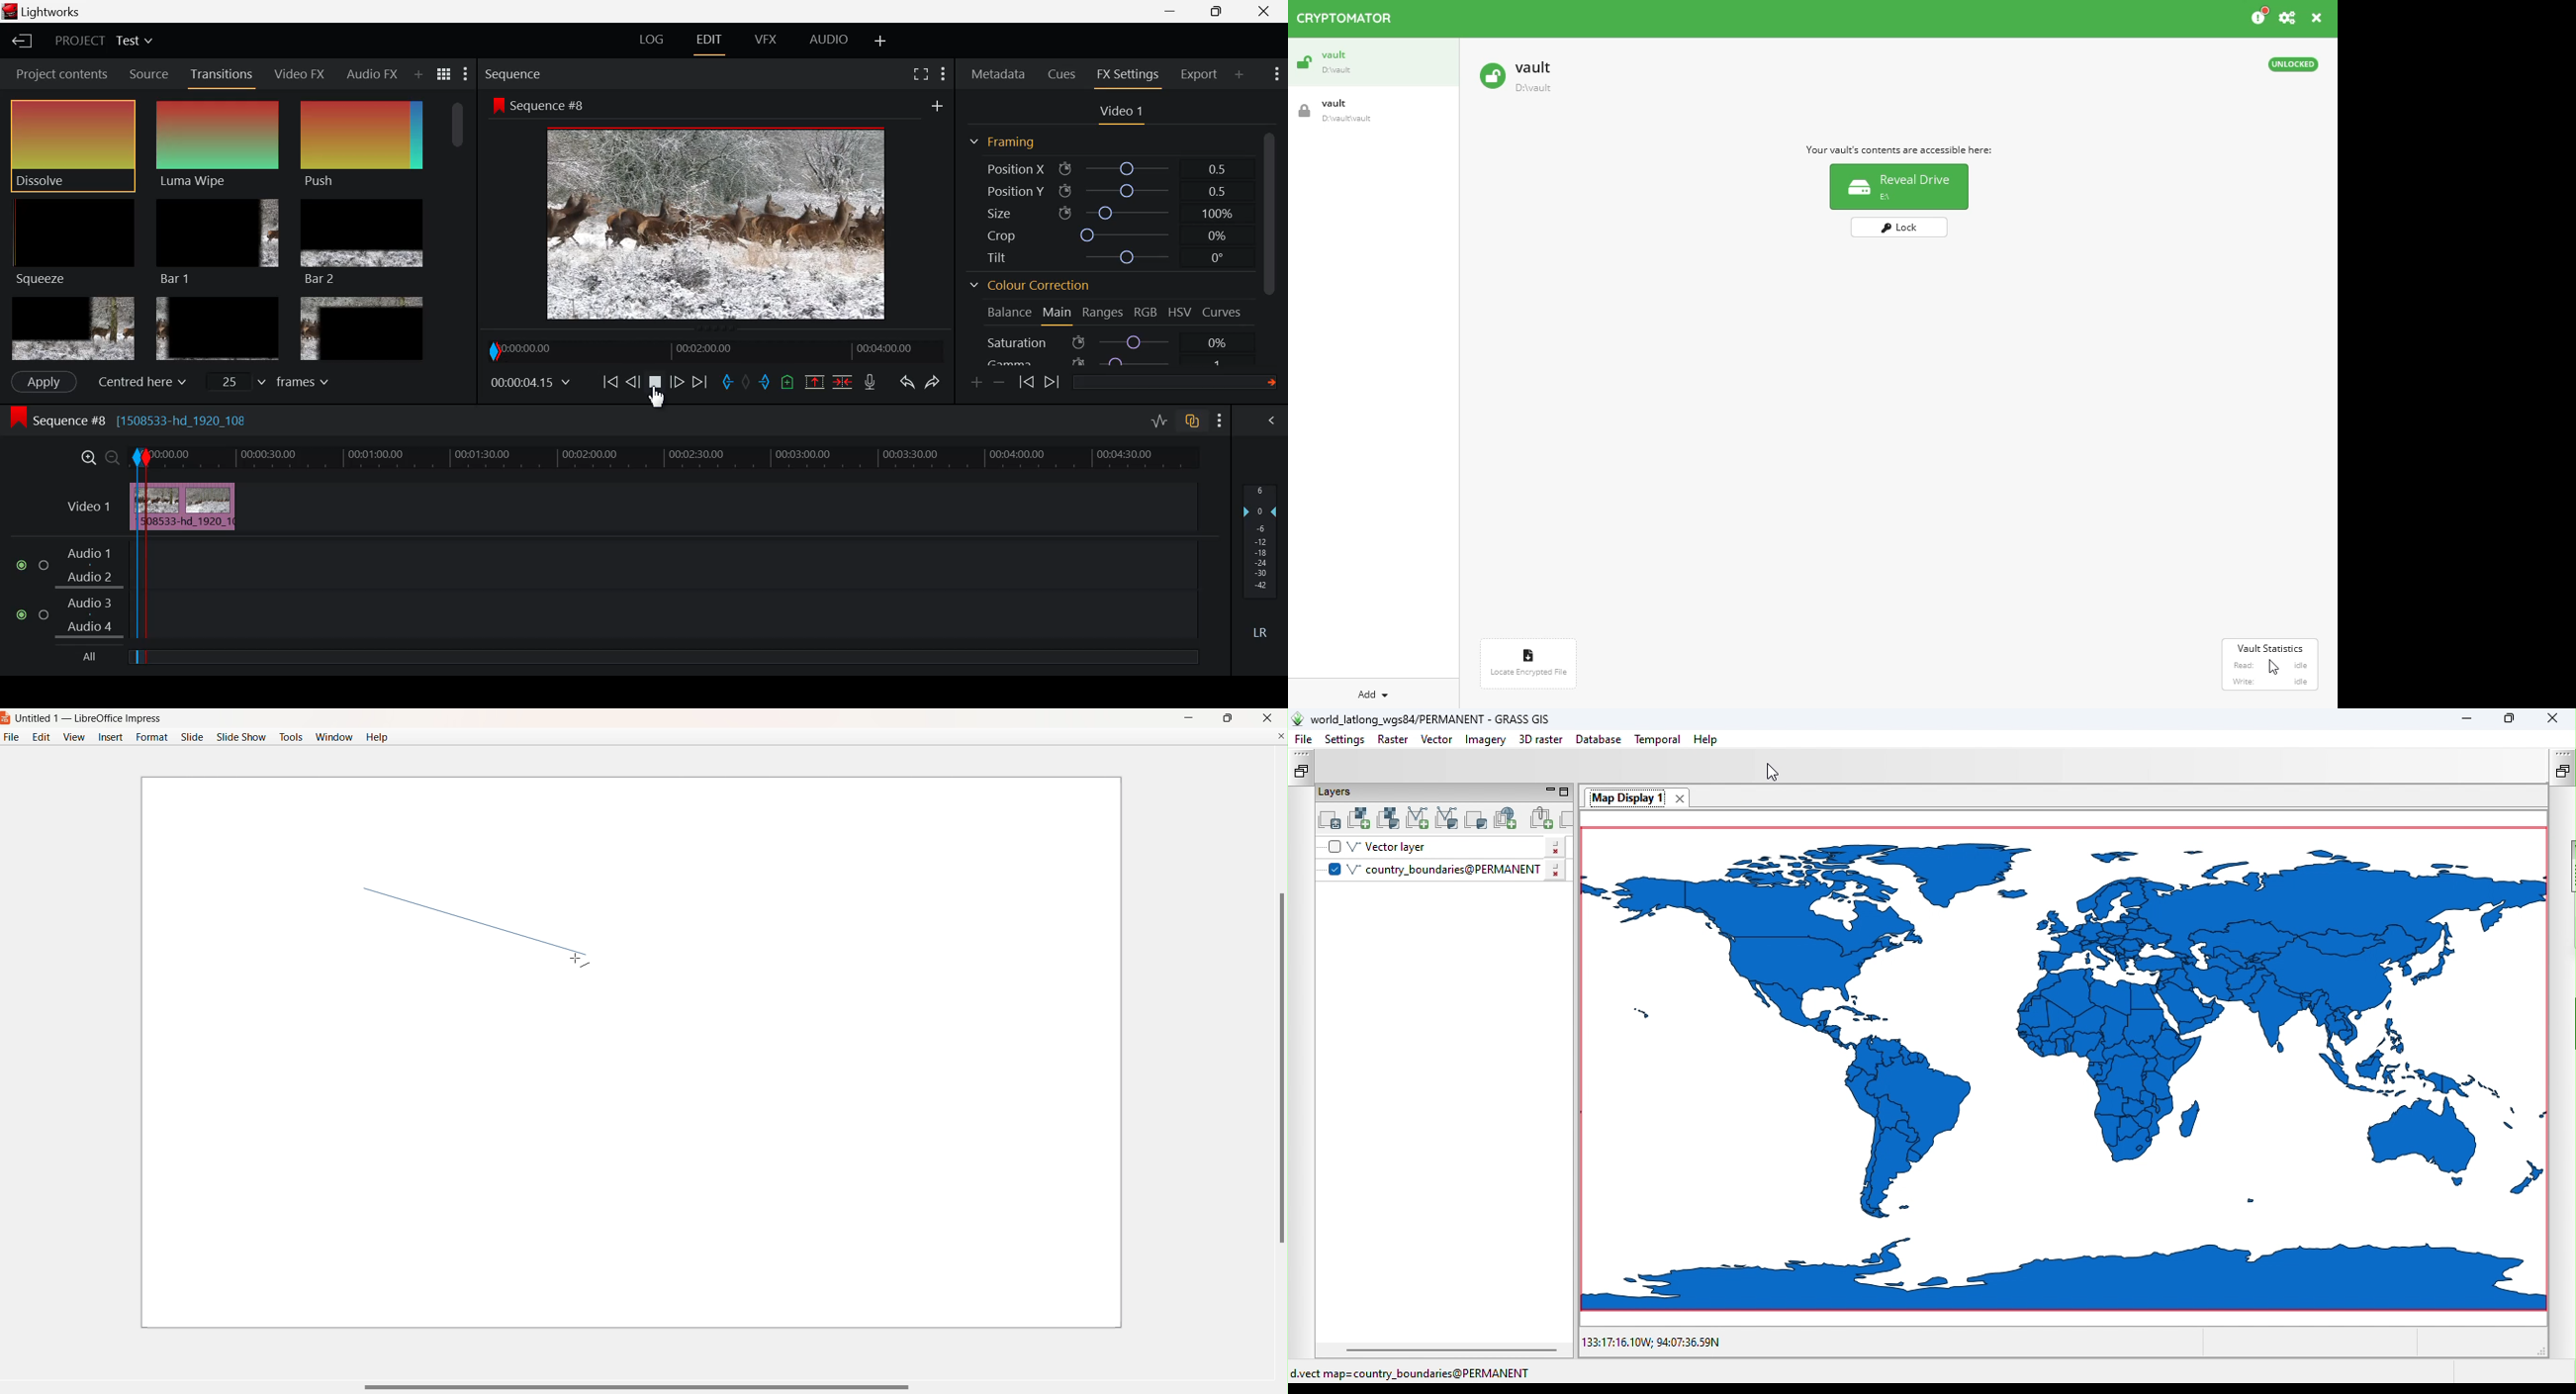  I want to click on Saturation, so click(1110, 342).